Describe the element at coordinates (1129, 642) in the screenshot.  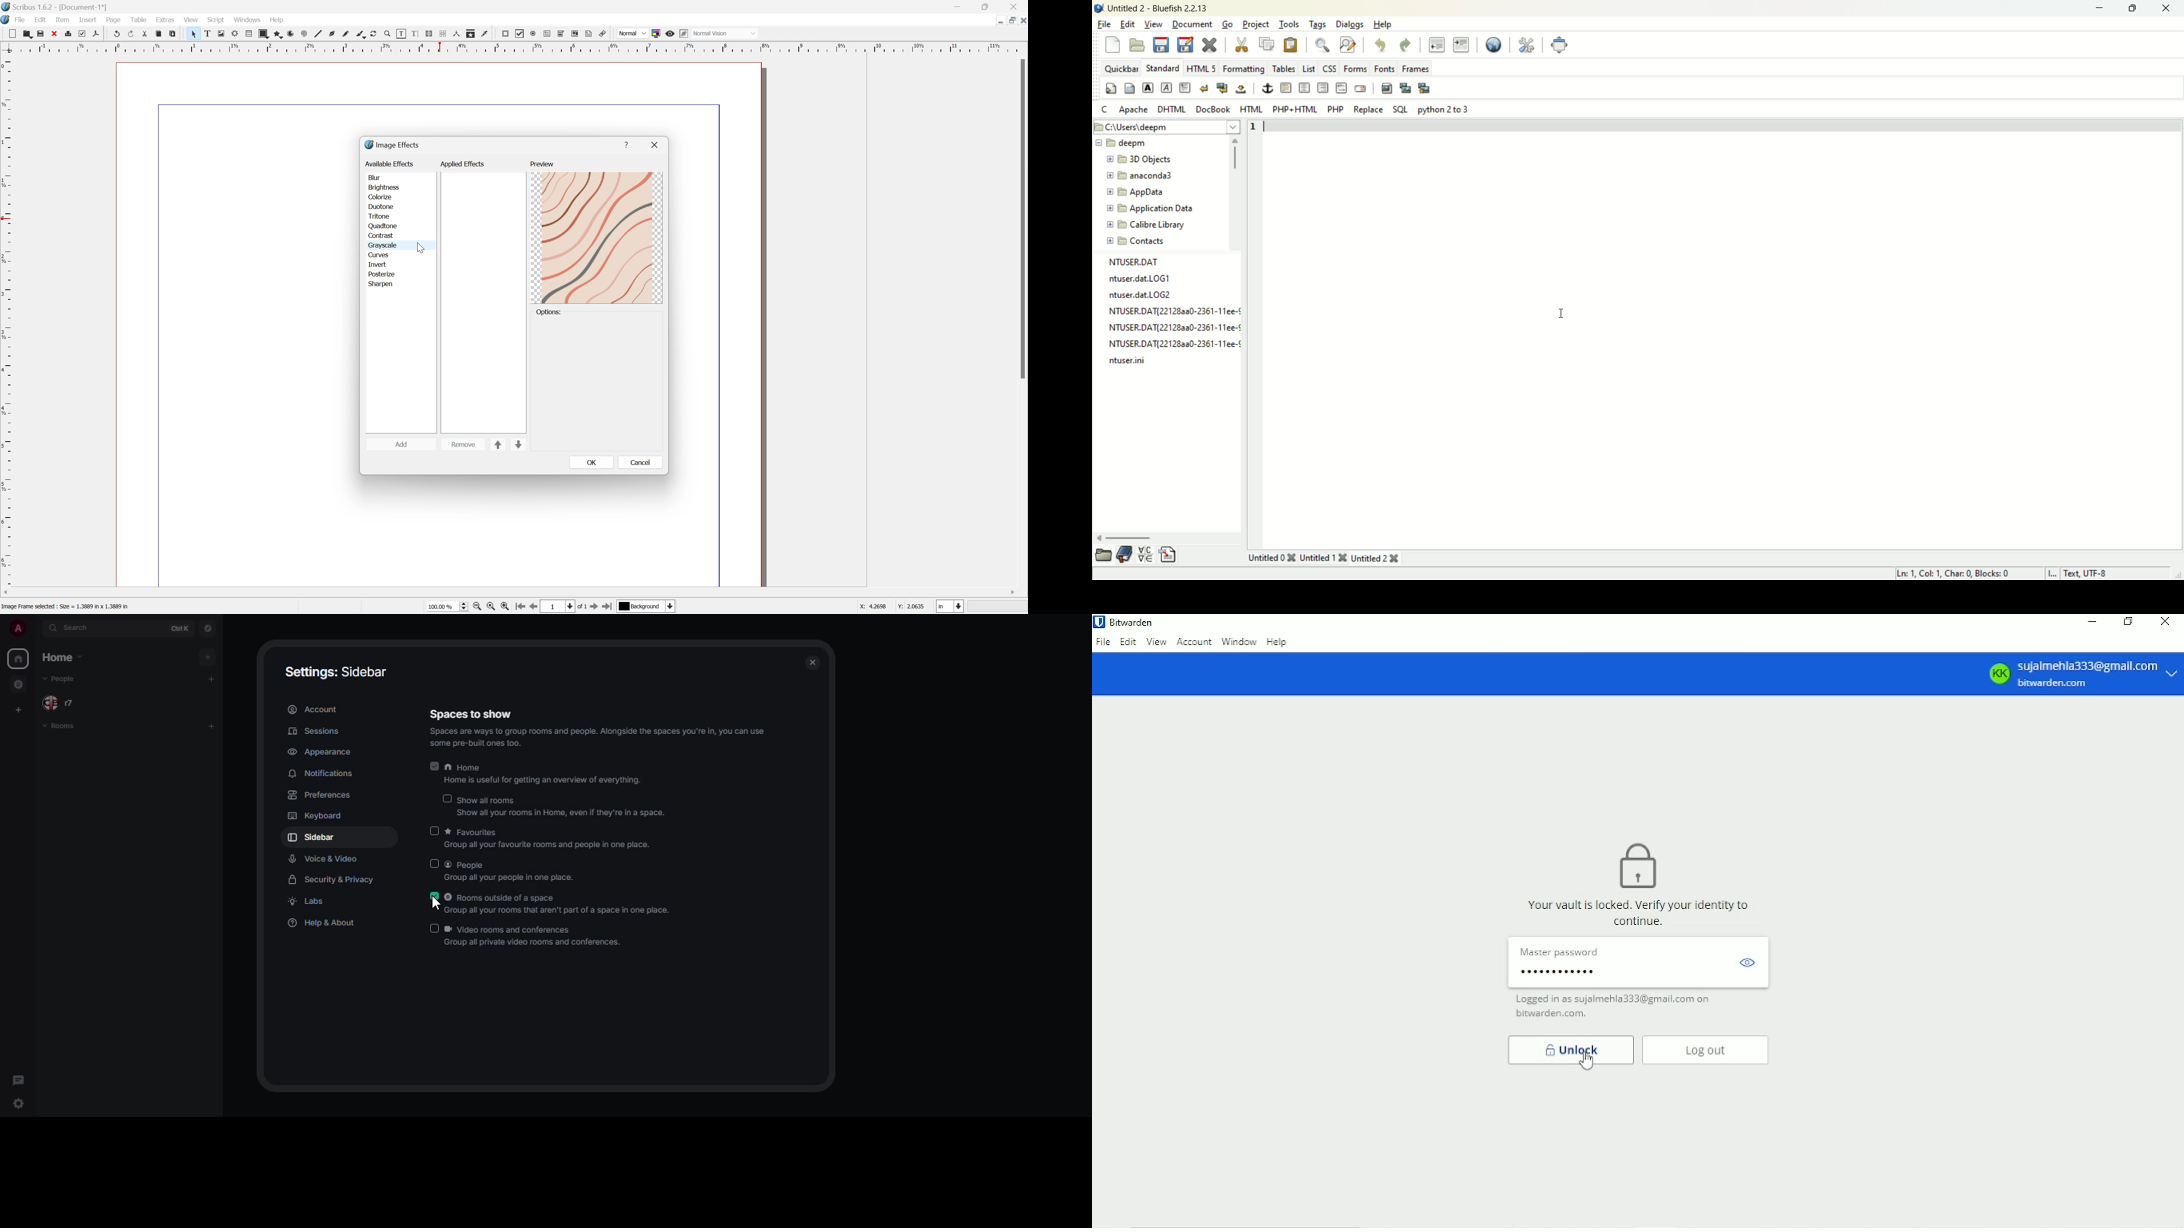
I see `Edit` at that location.